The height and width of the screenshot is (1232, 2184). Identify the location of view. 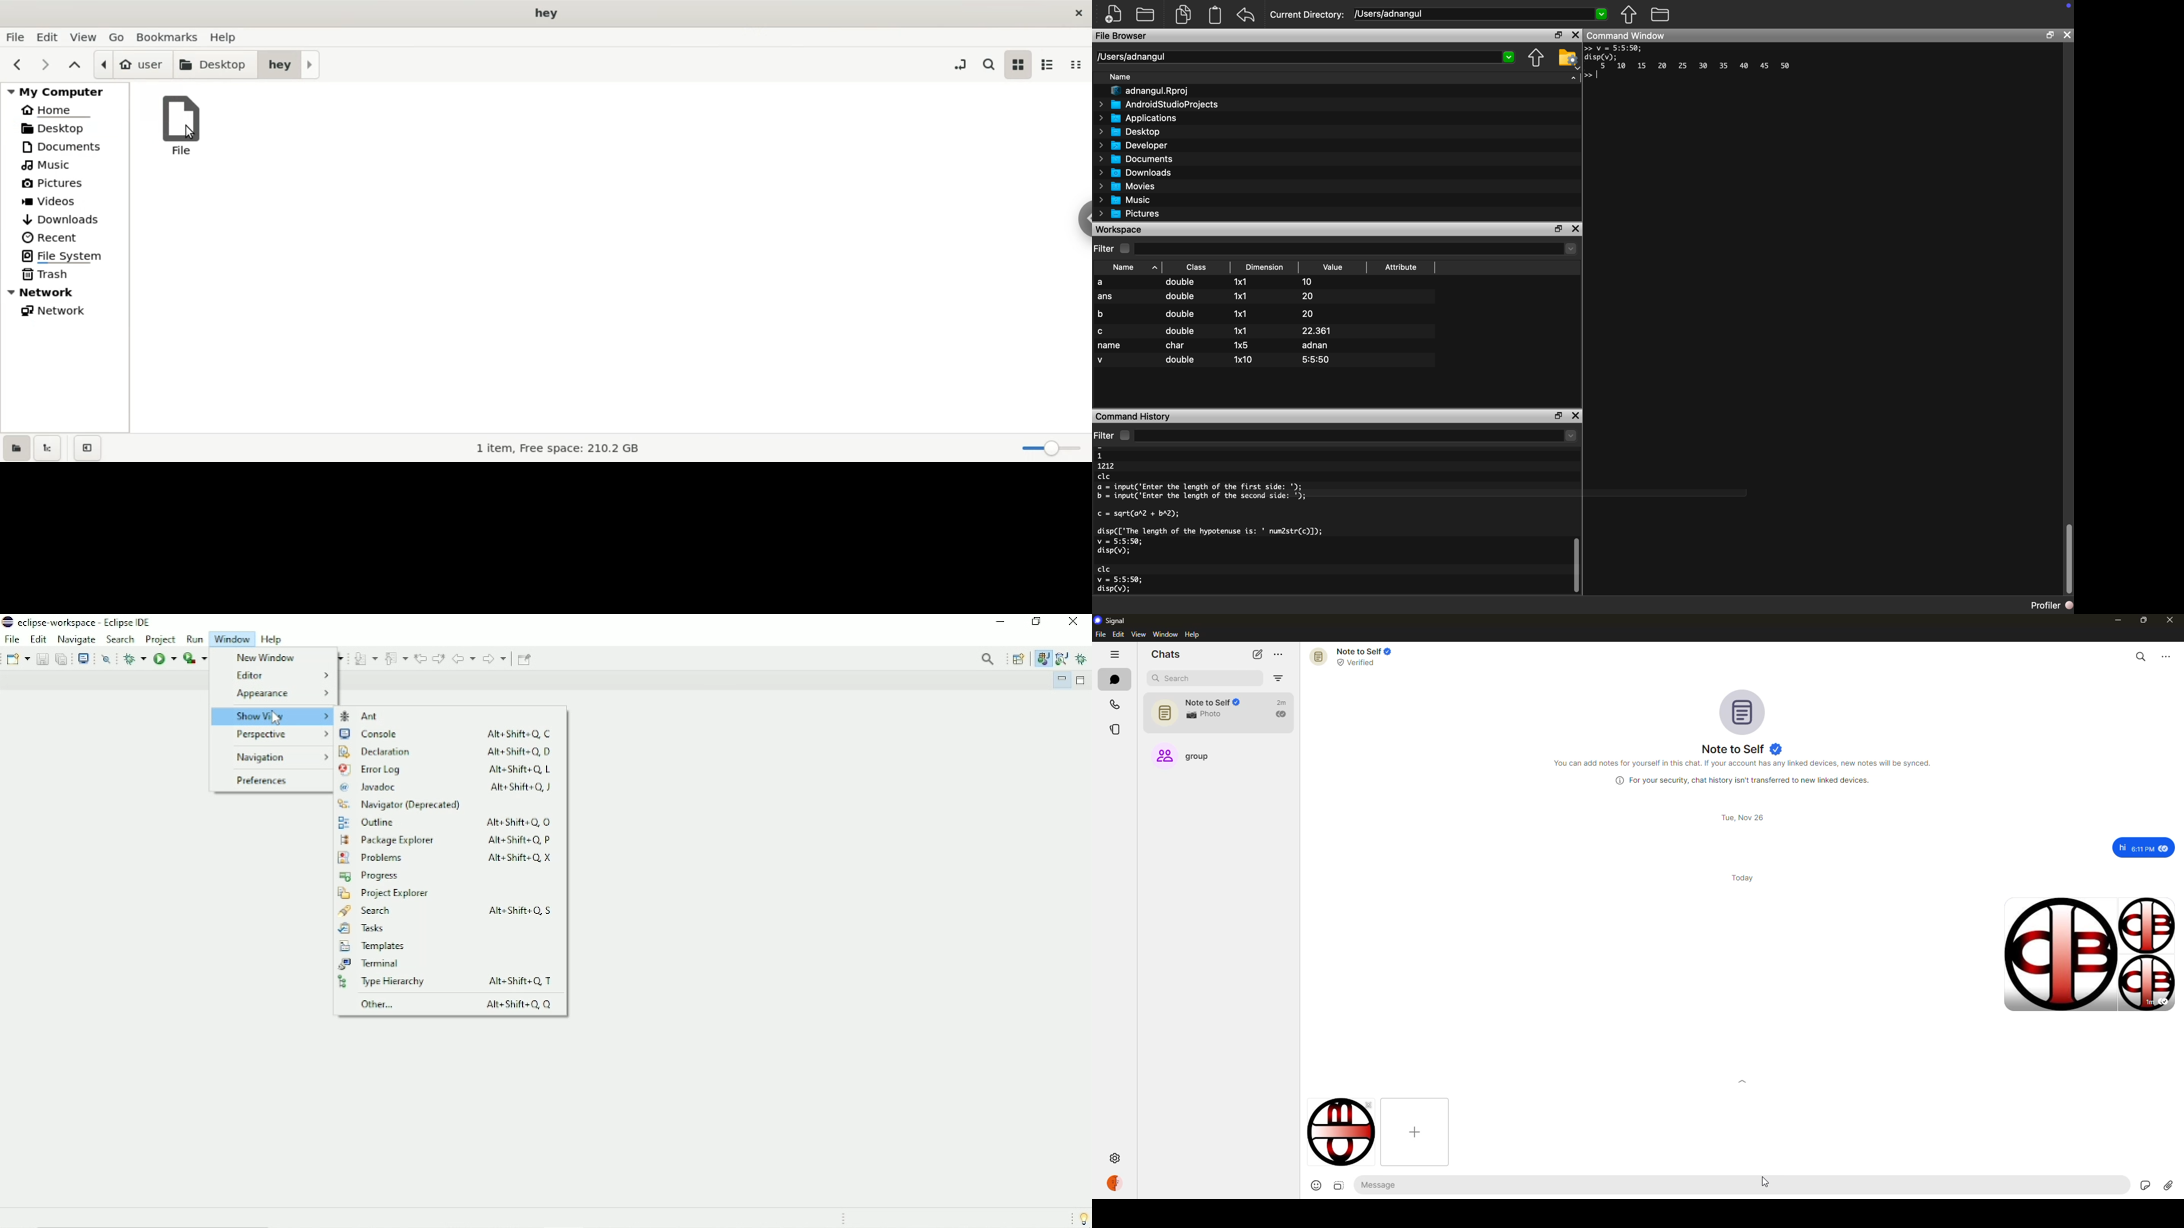
(1139, 635).